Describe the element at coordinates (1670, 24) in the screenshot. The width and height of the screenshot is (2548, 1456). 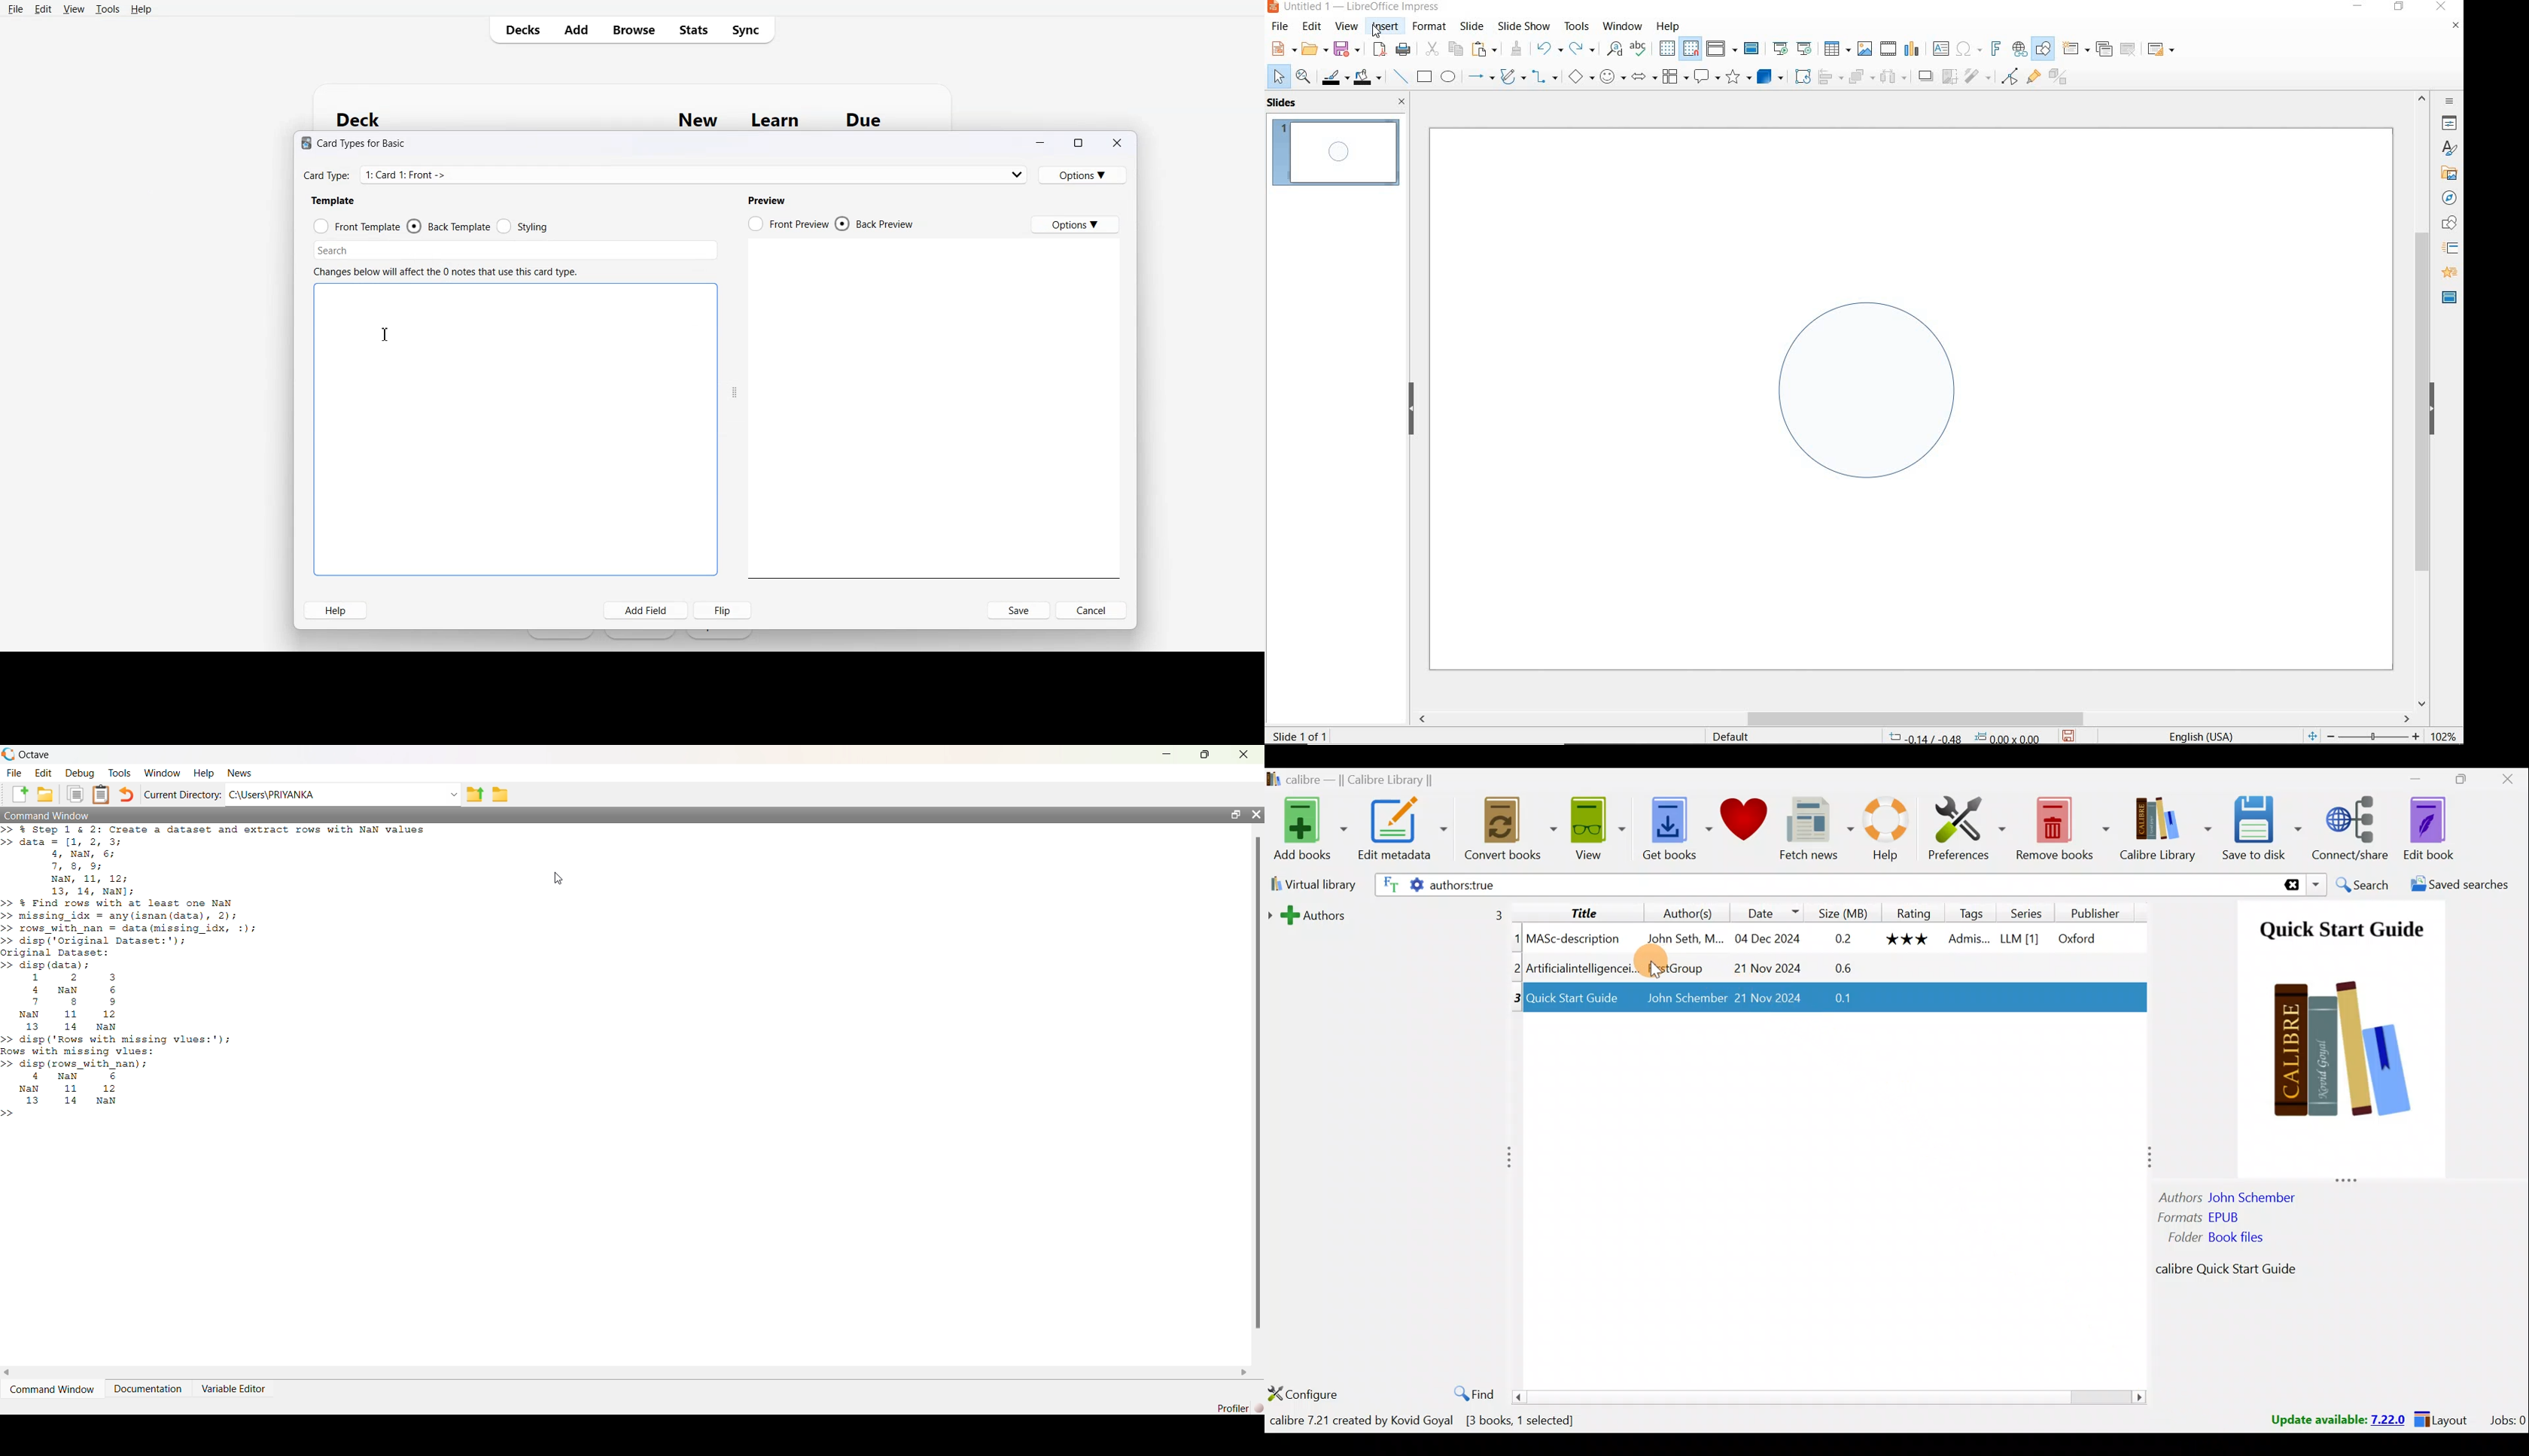
I see `help` at that location.